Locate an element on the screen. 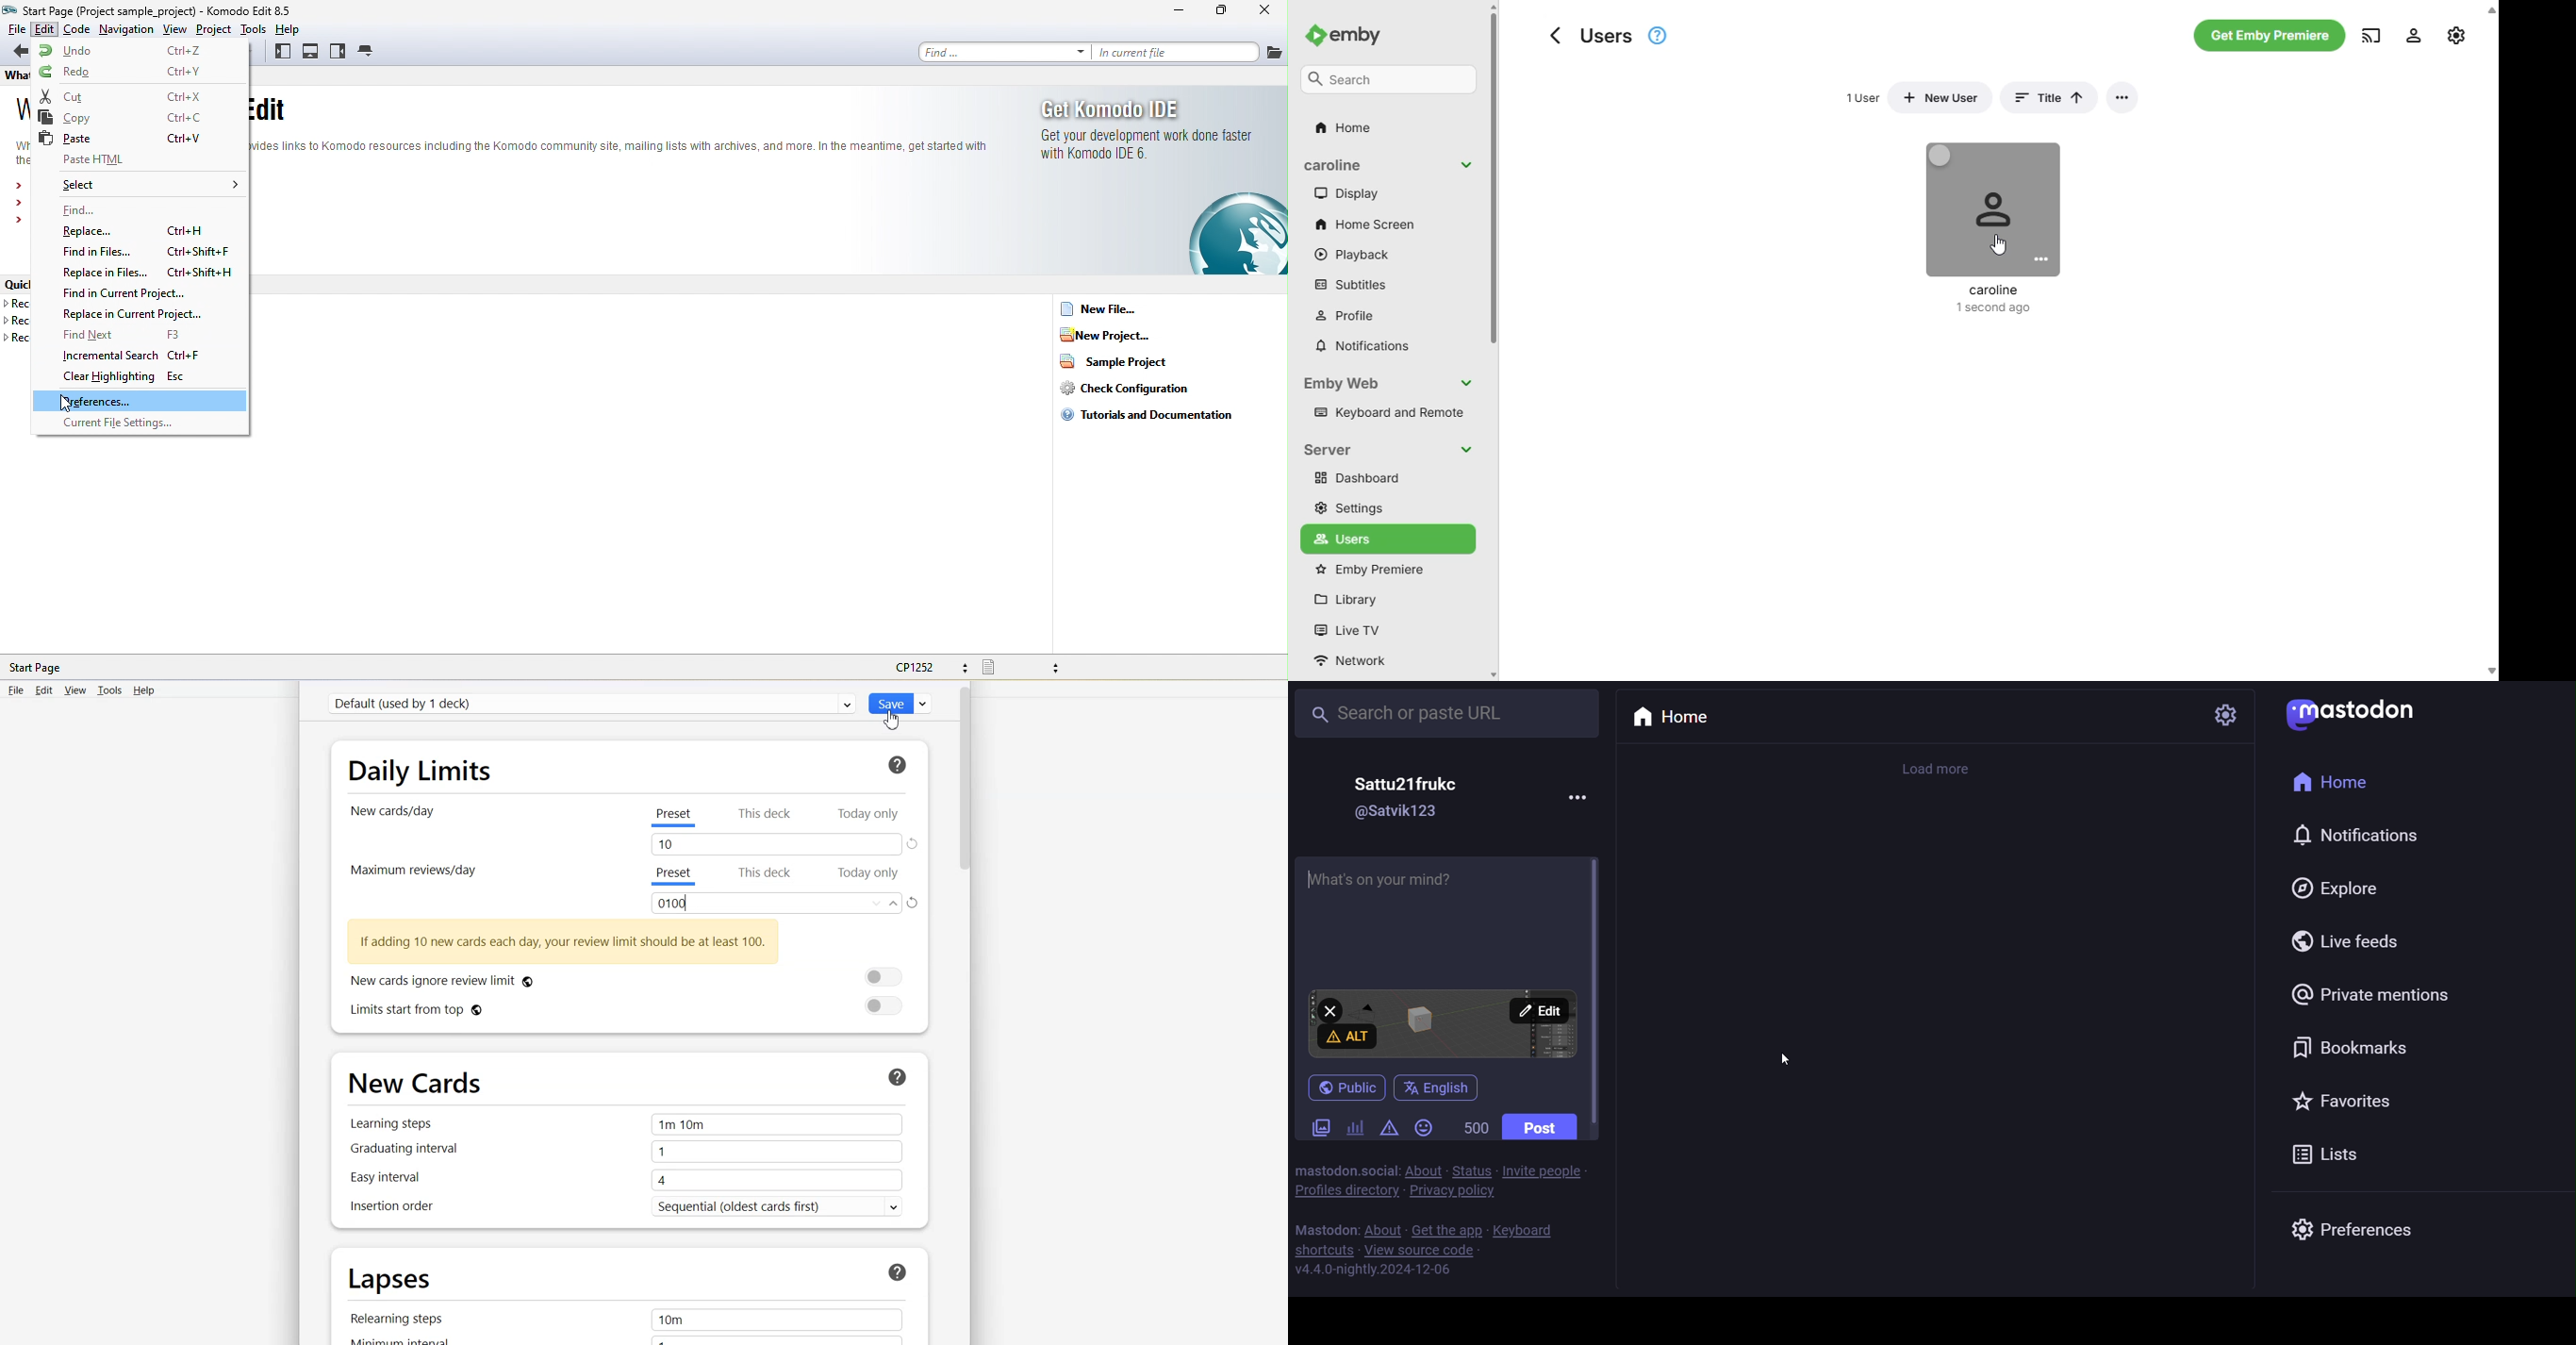 The height and width of the screenshot is (1372, 2576). live TV is located at coordinates (1347, 630).